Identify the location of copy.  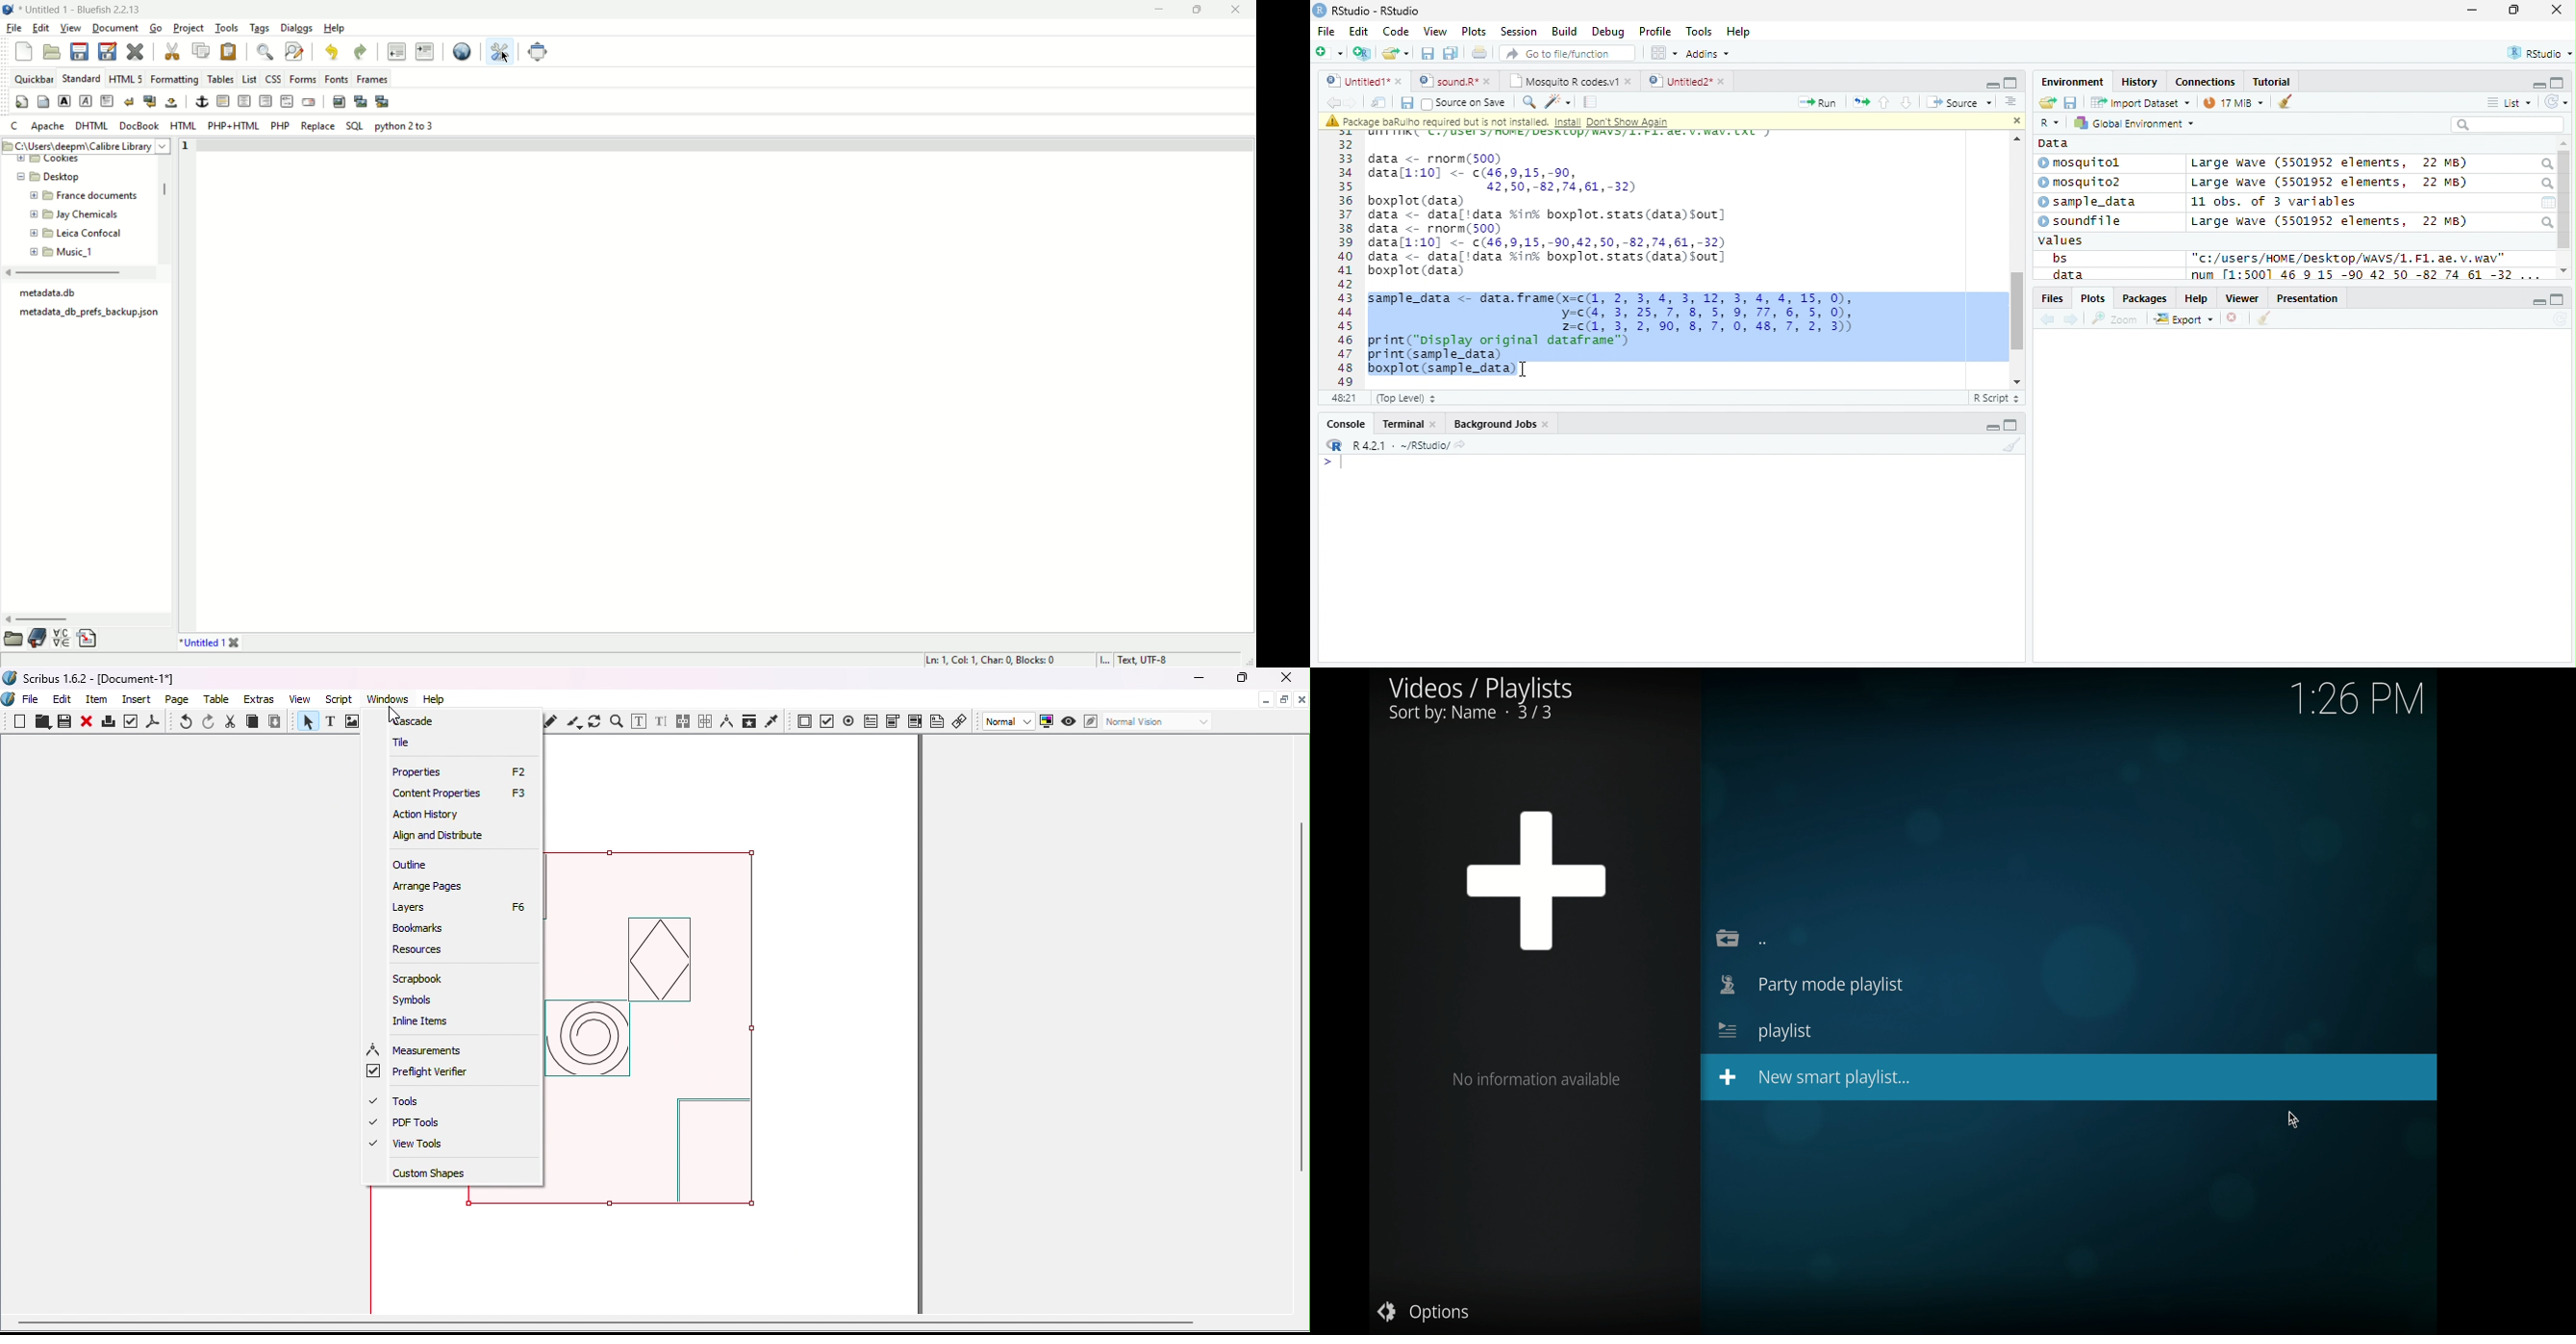
(202, 52).